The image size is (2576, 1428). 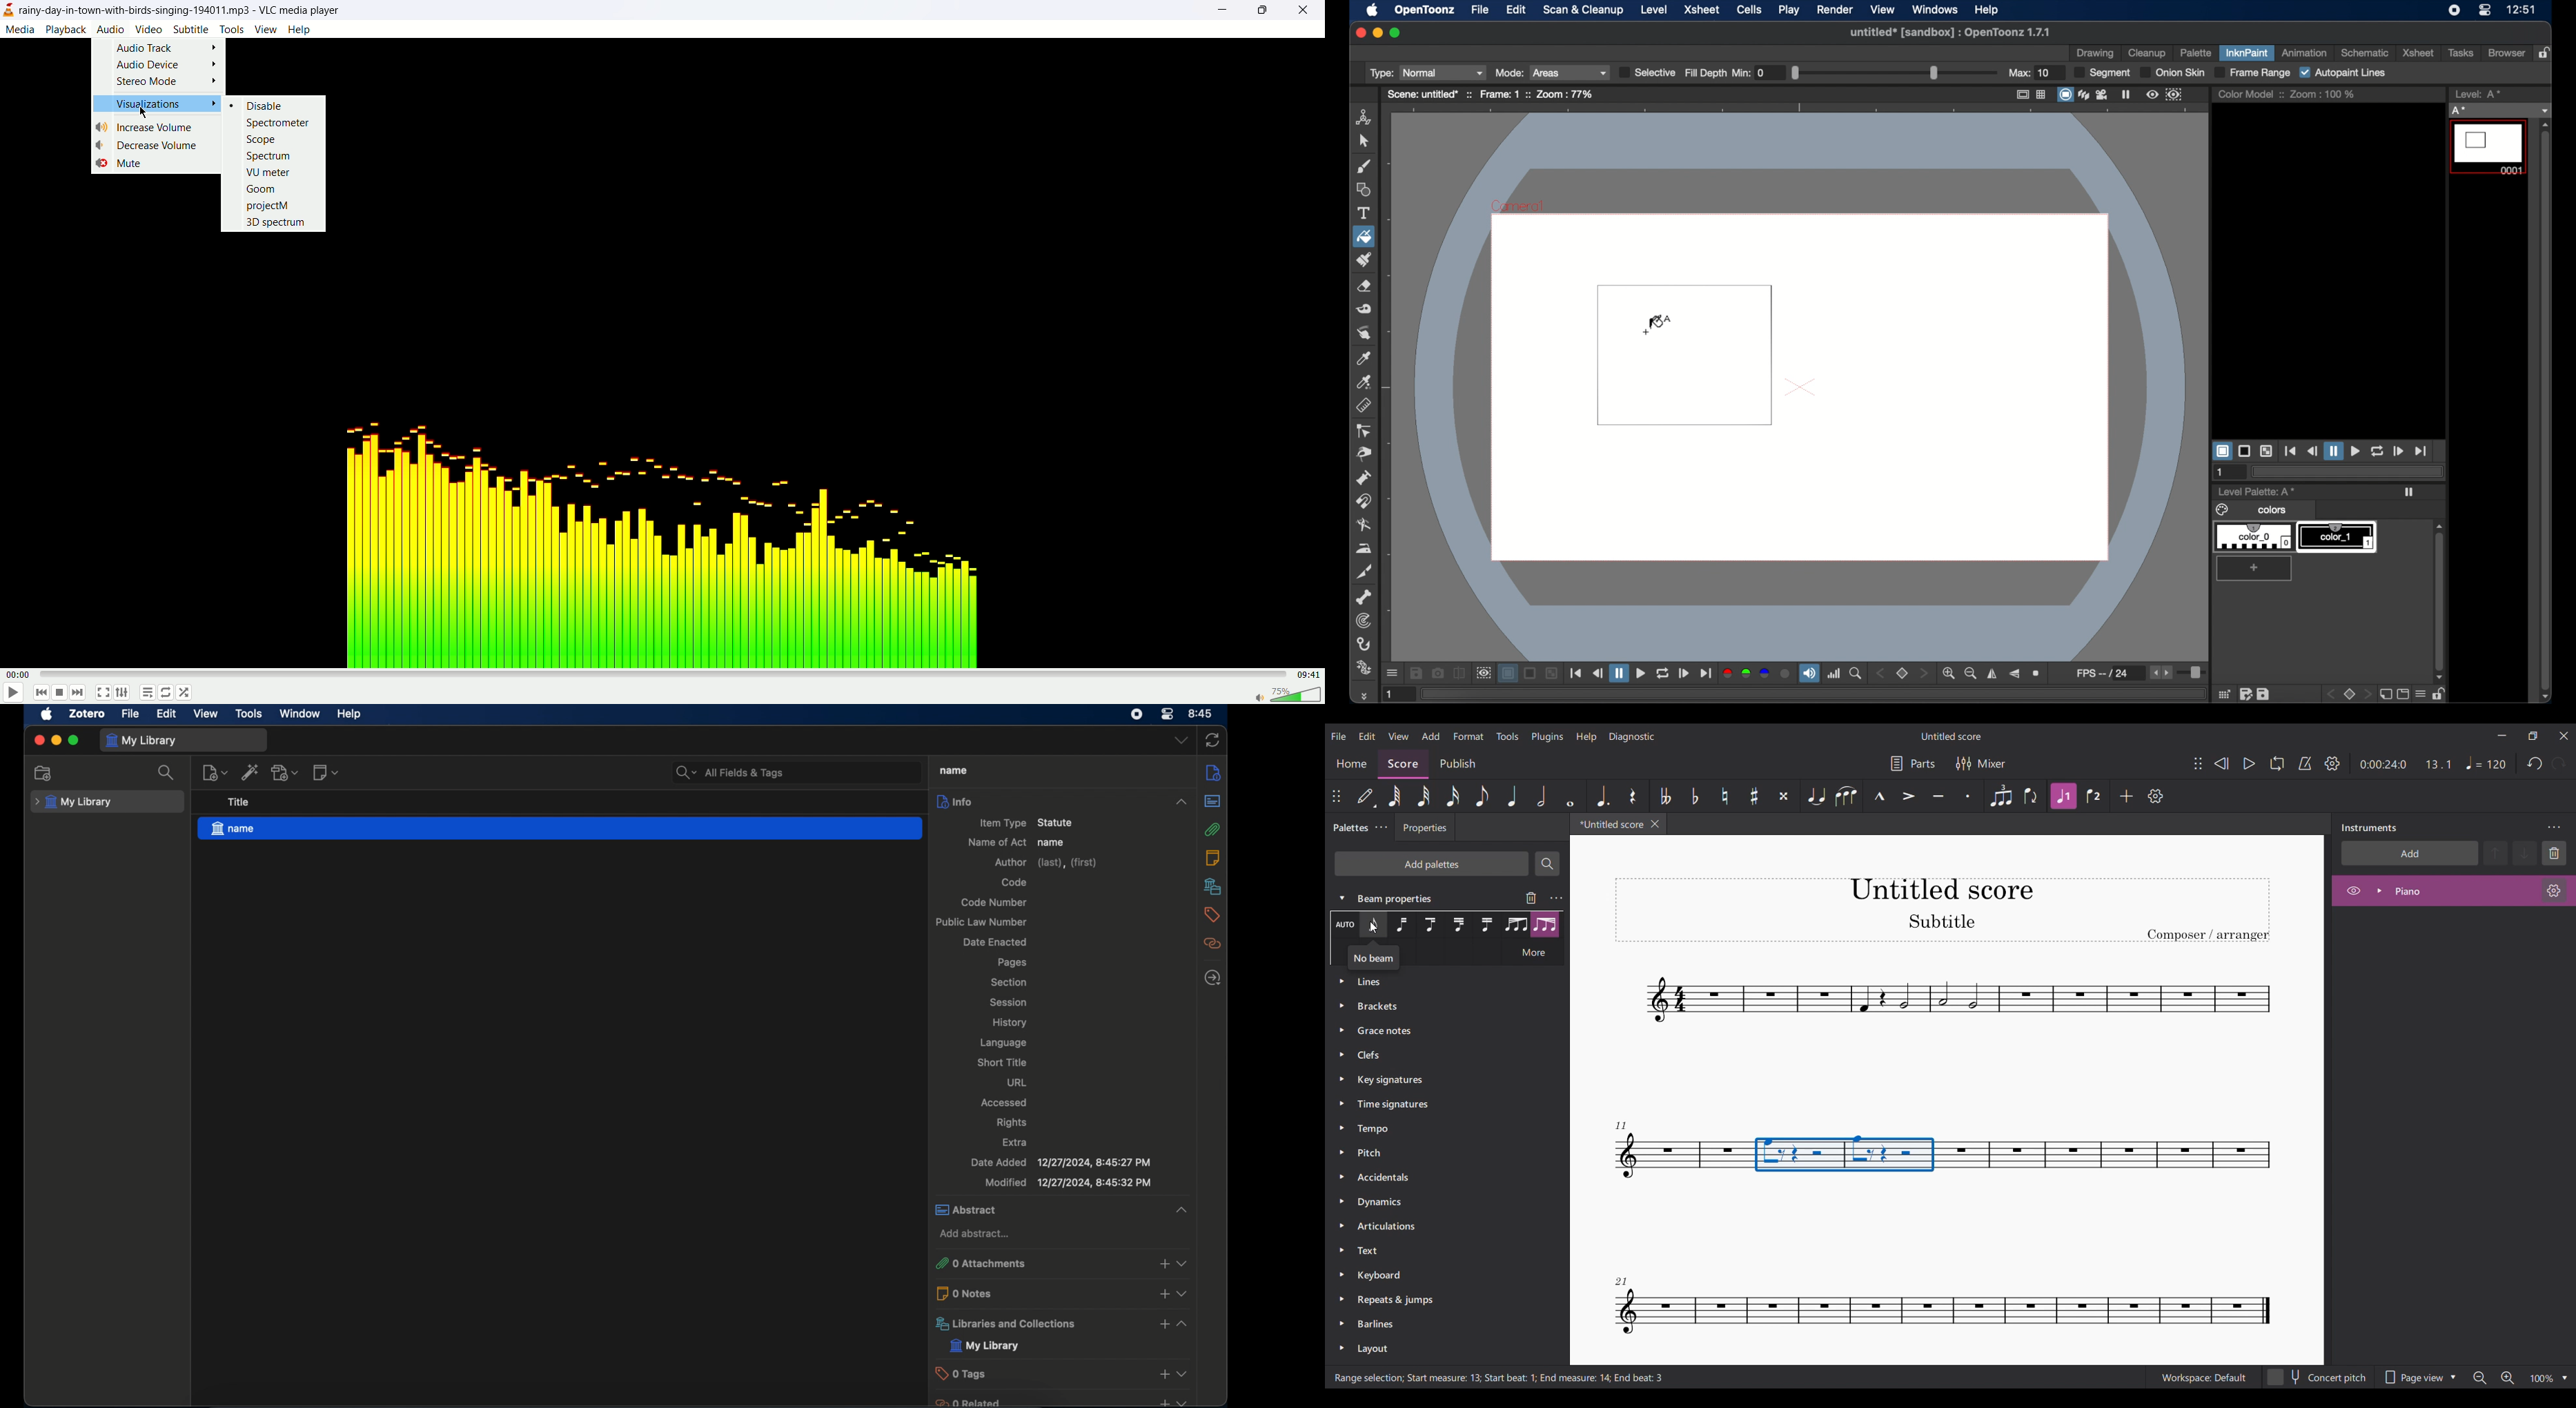 I want to click on abstract, so click(x=1043, y=1209).